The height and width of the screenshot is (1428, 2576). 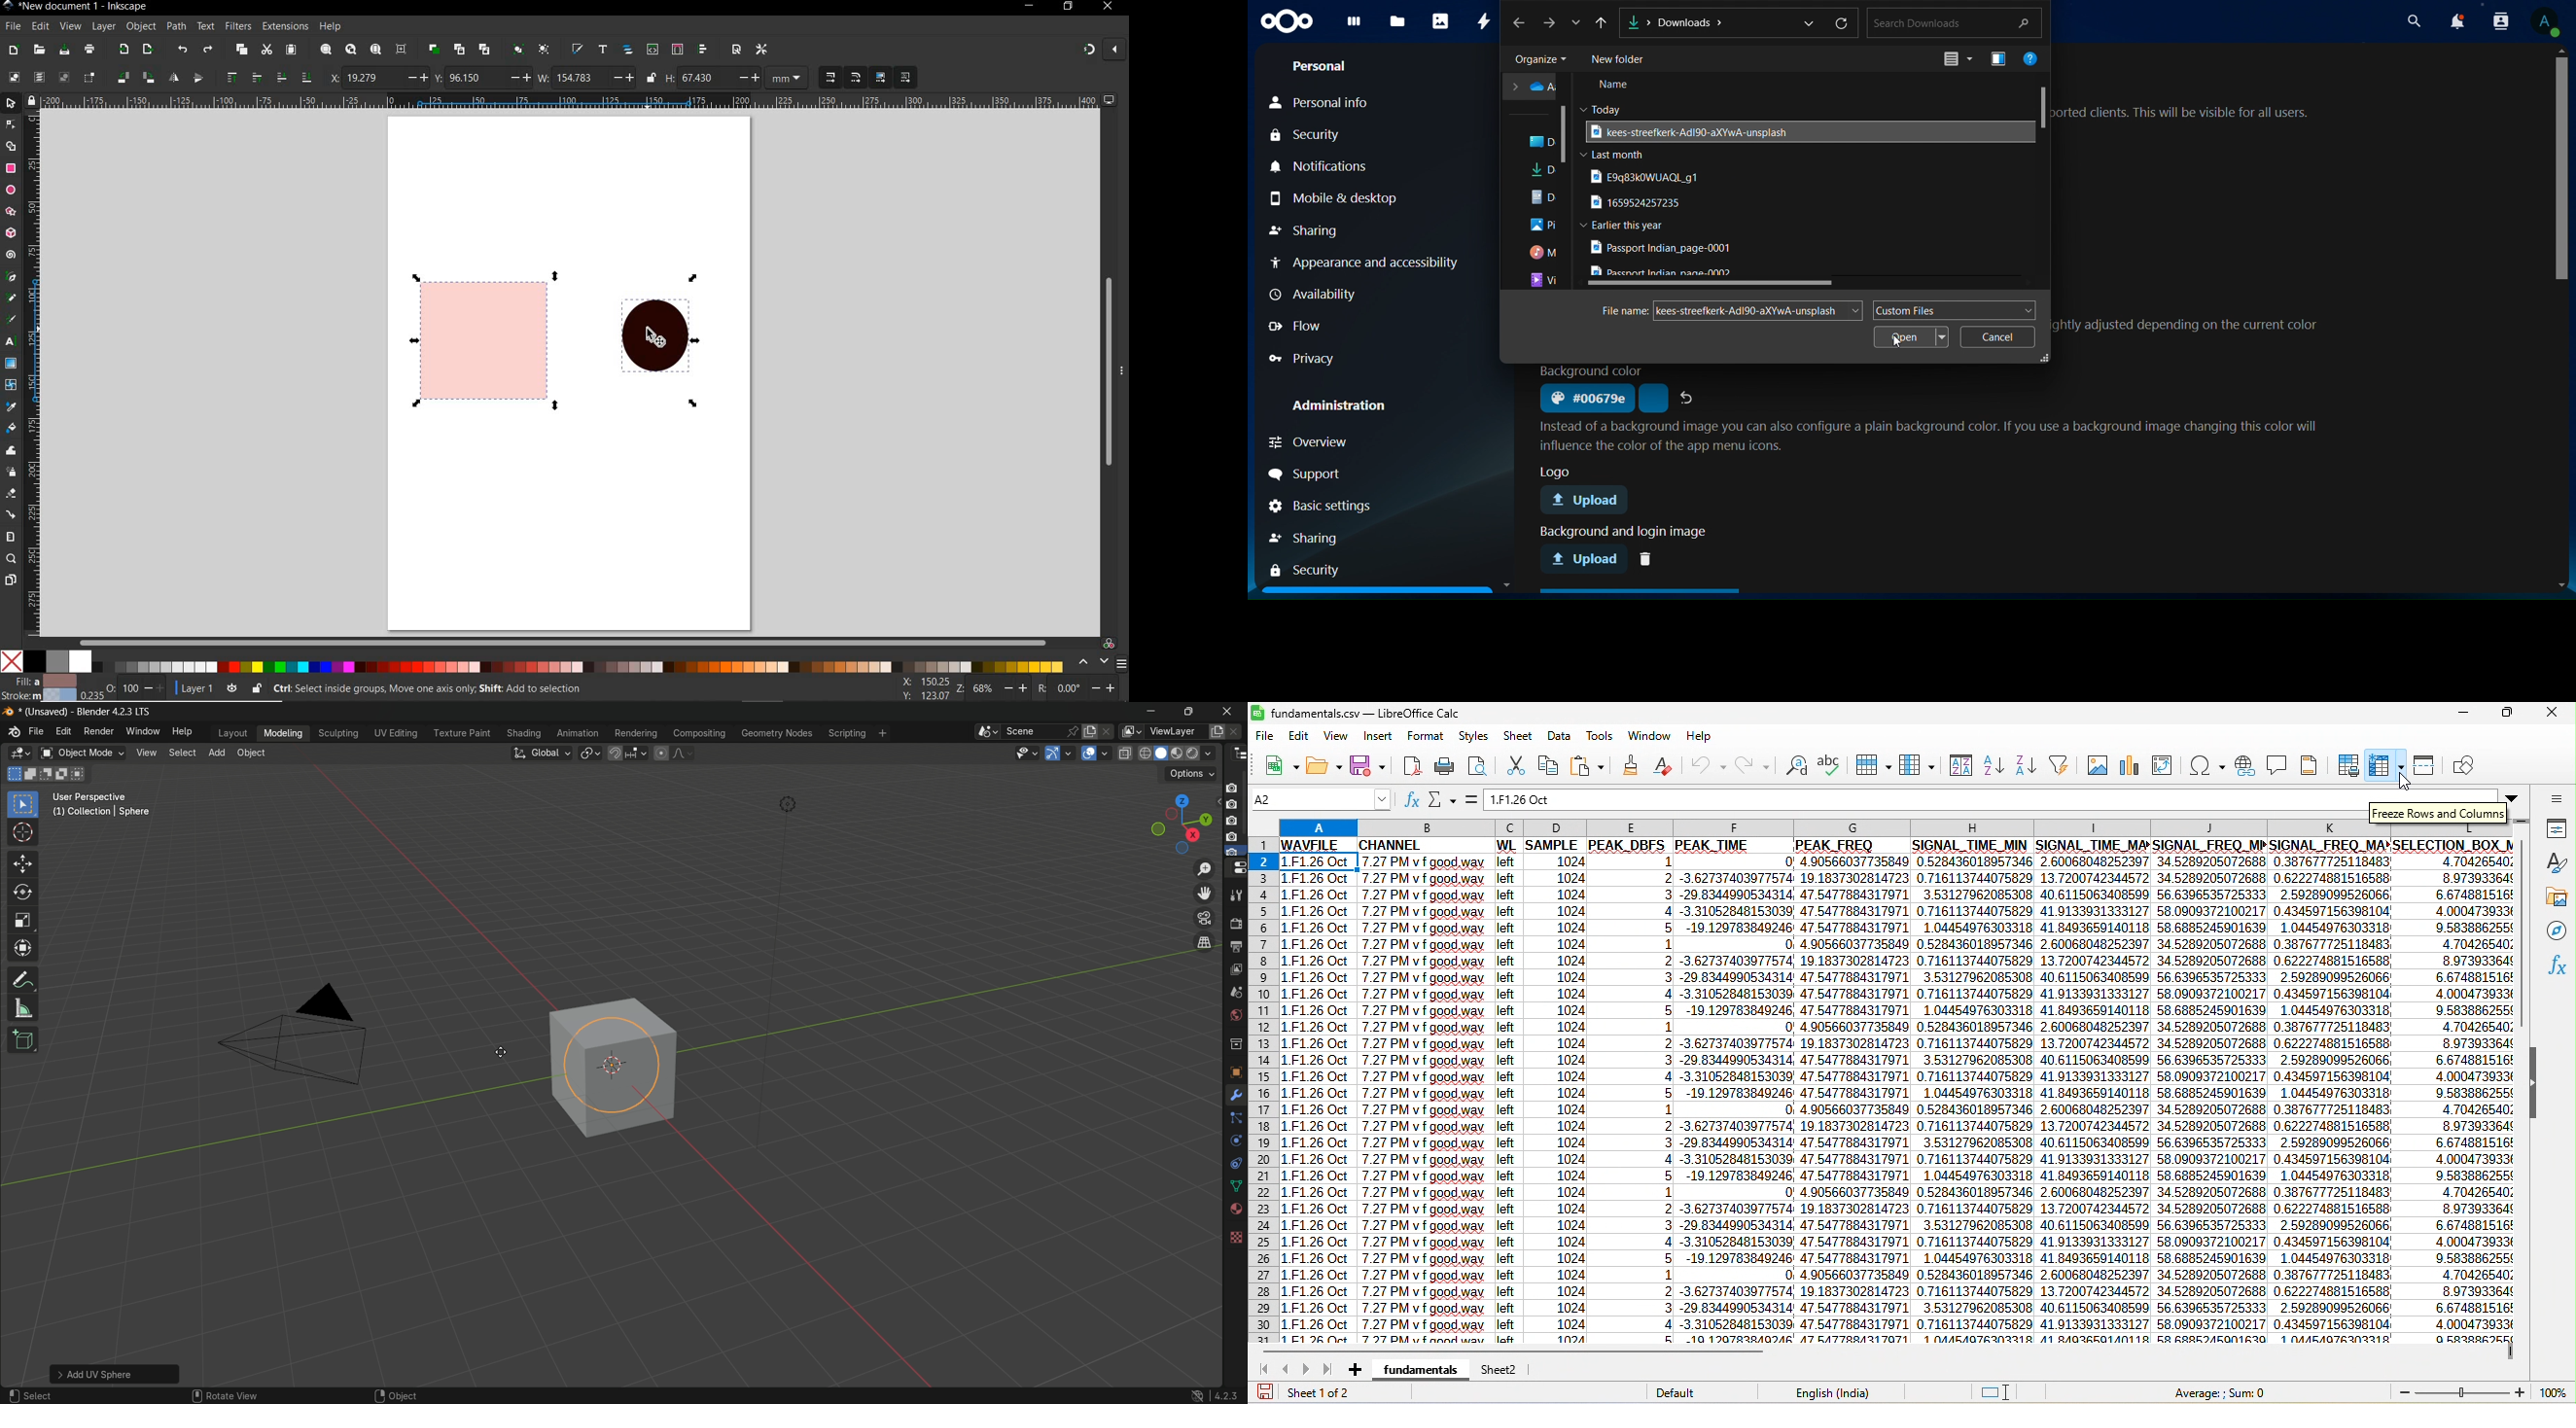 I want to click on wireframe display, so click(x=1145, y=753).